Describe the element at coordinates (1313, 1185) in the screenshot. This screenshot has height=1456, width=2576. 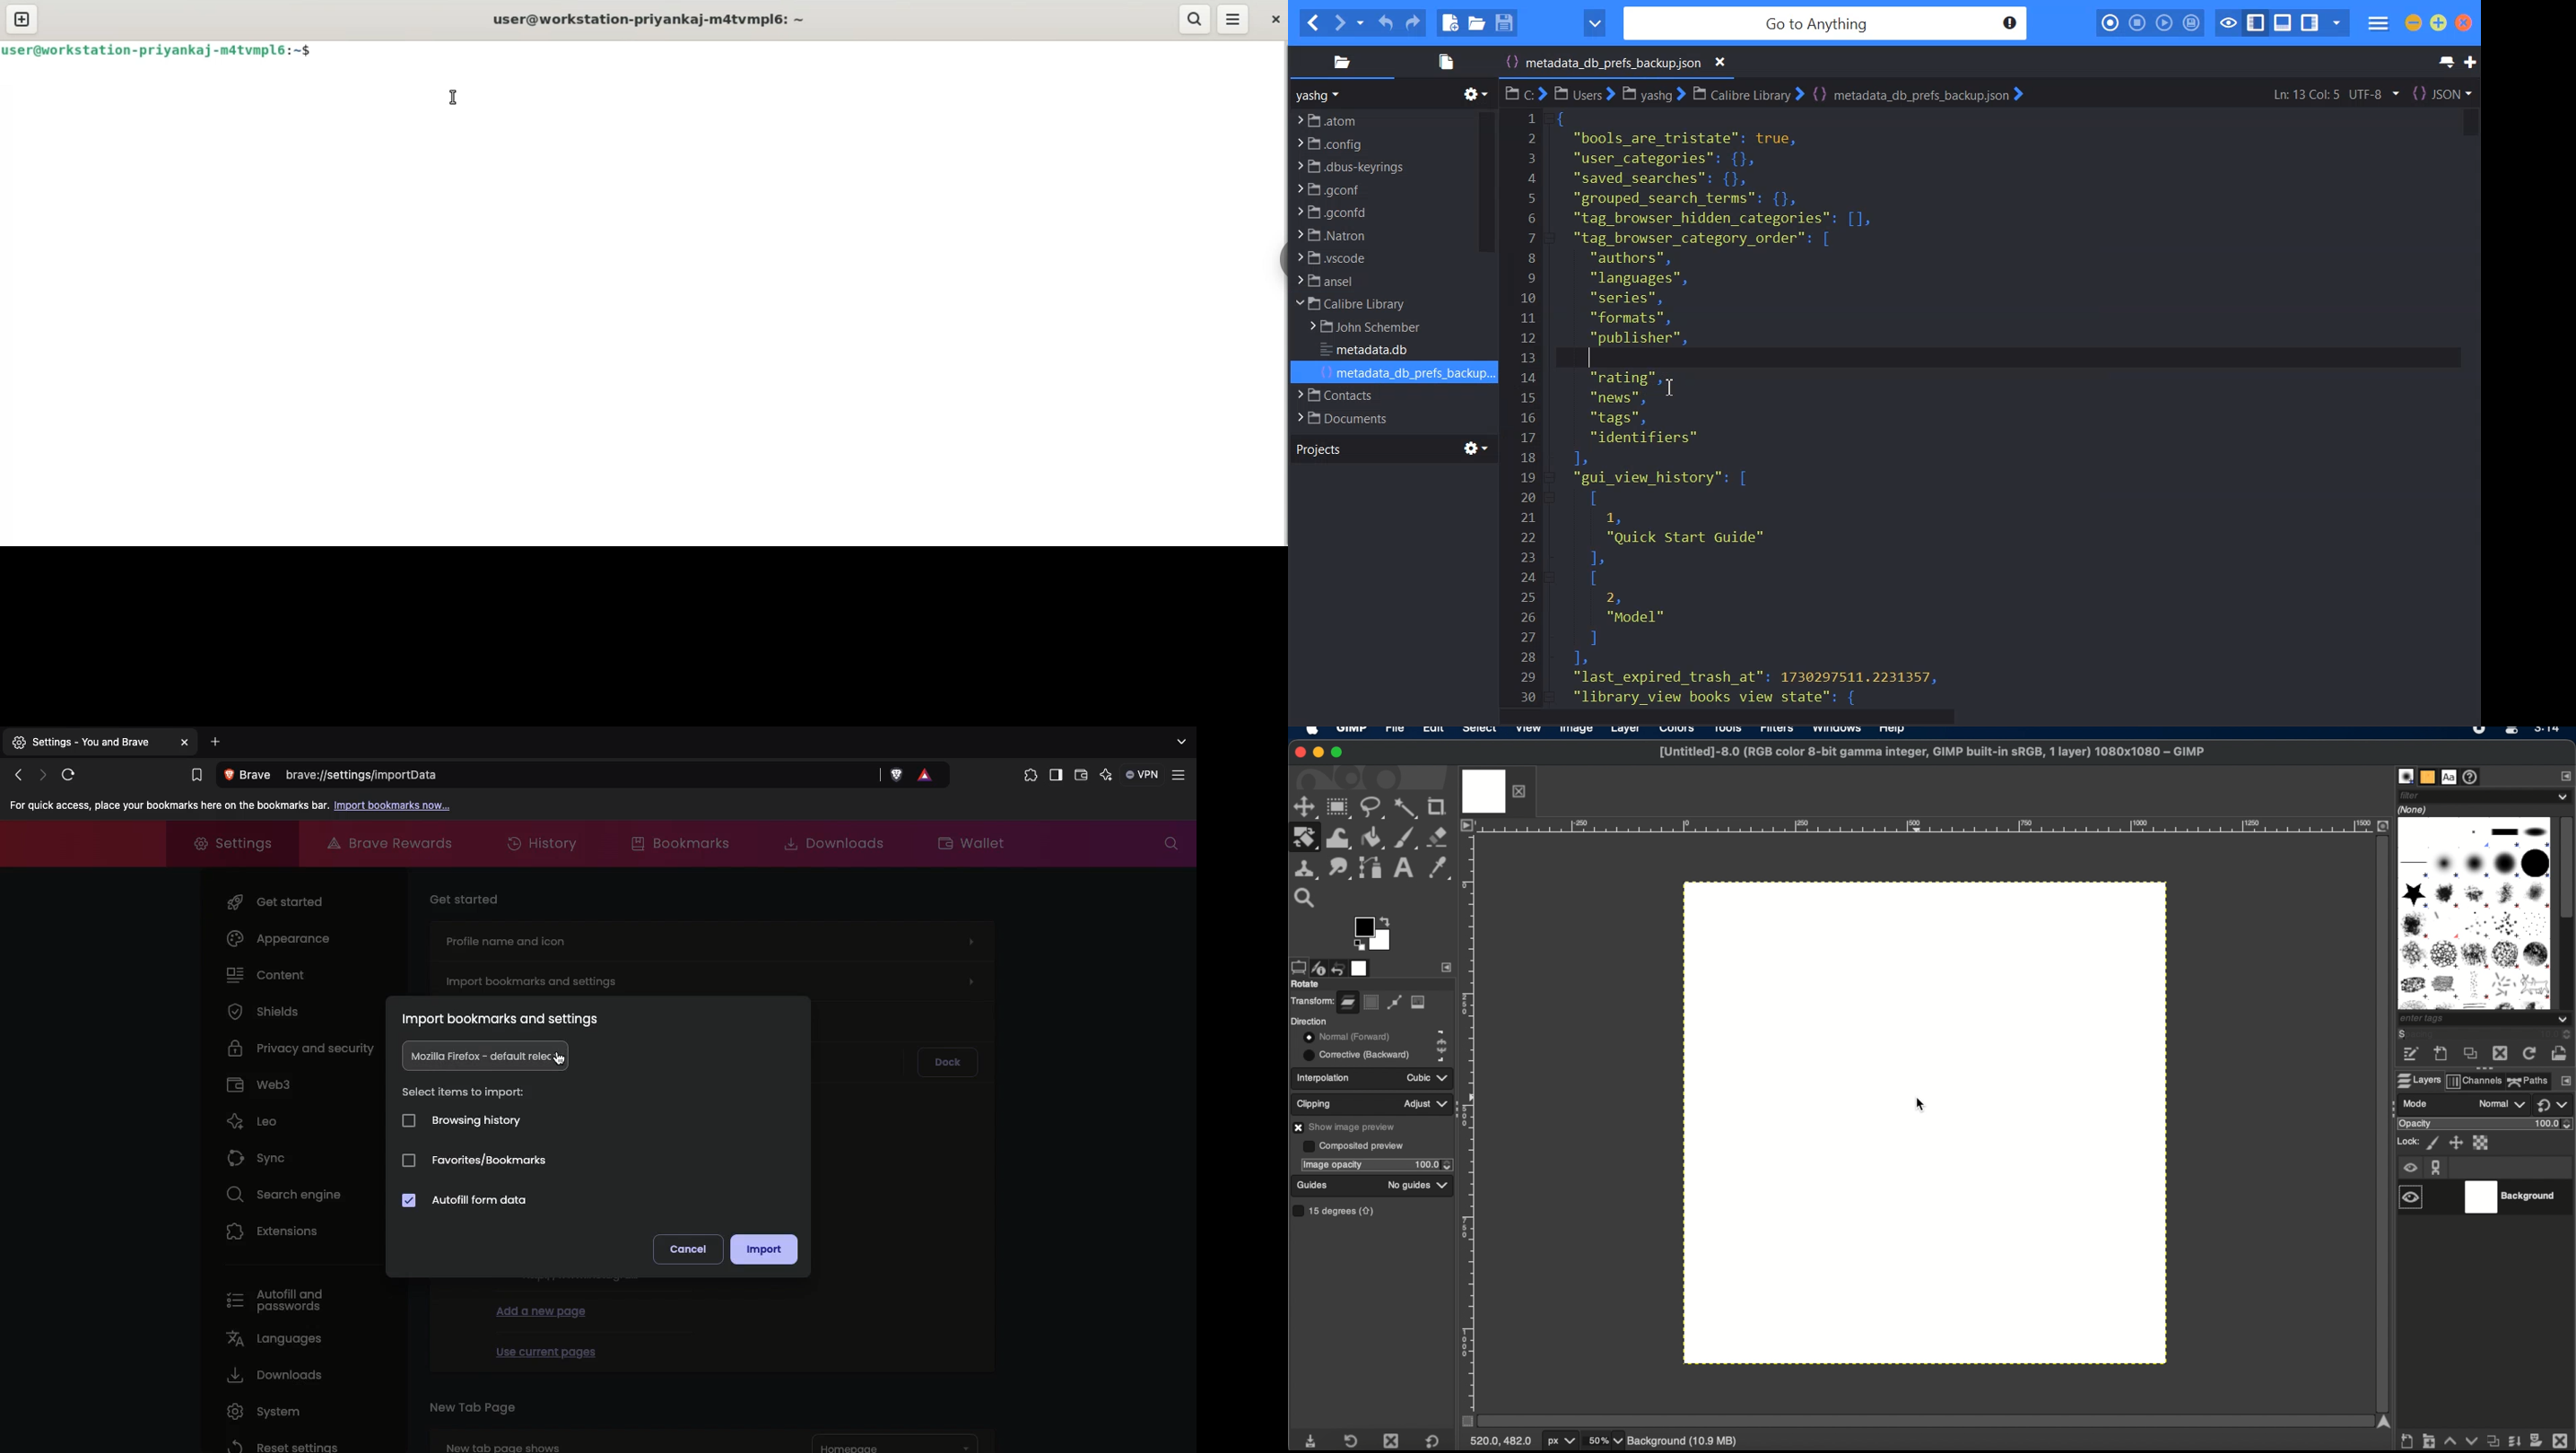
I see `guides` at that location.